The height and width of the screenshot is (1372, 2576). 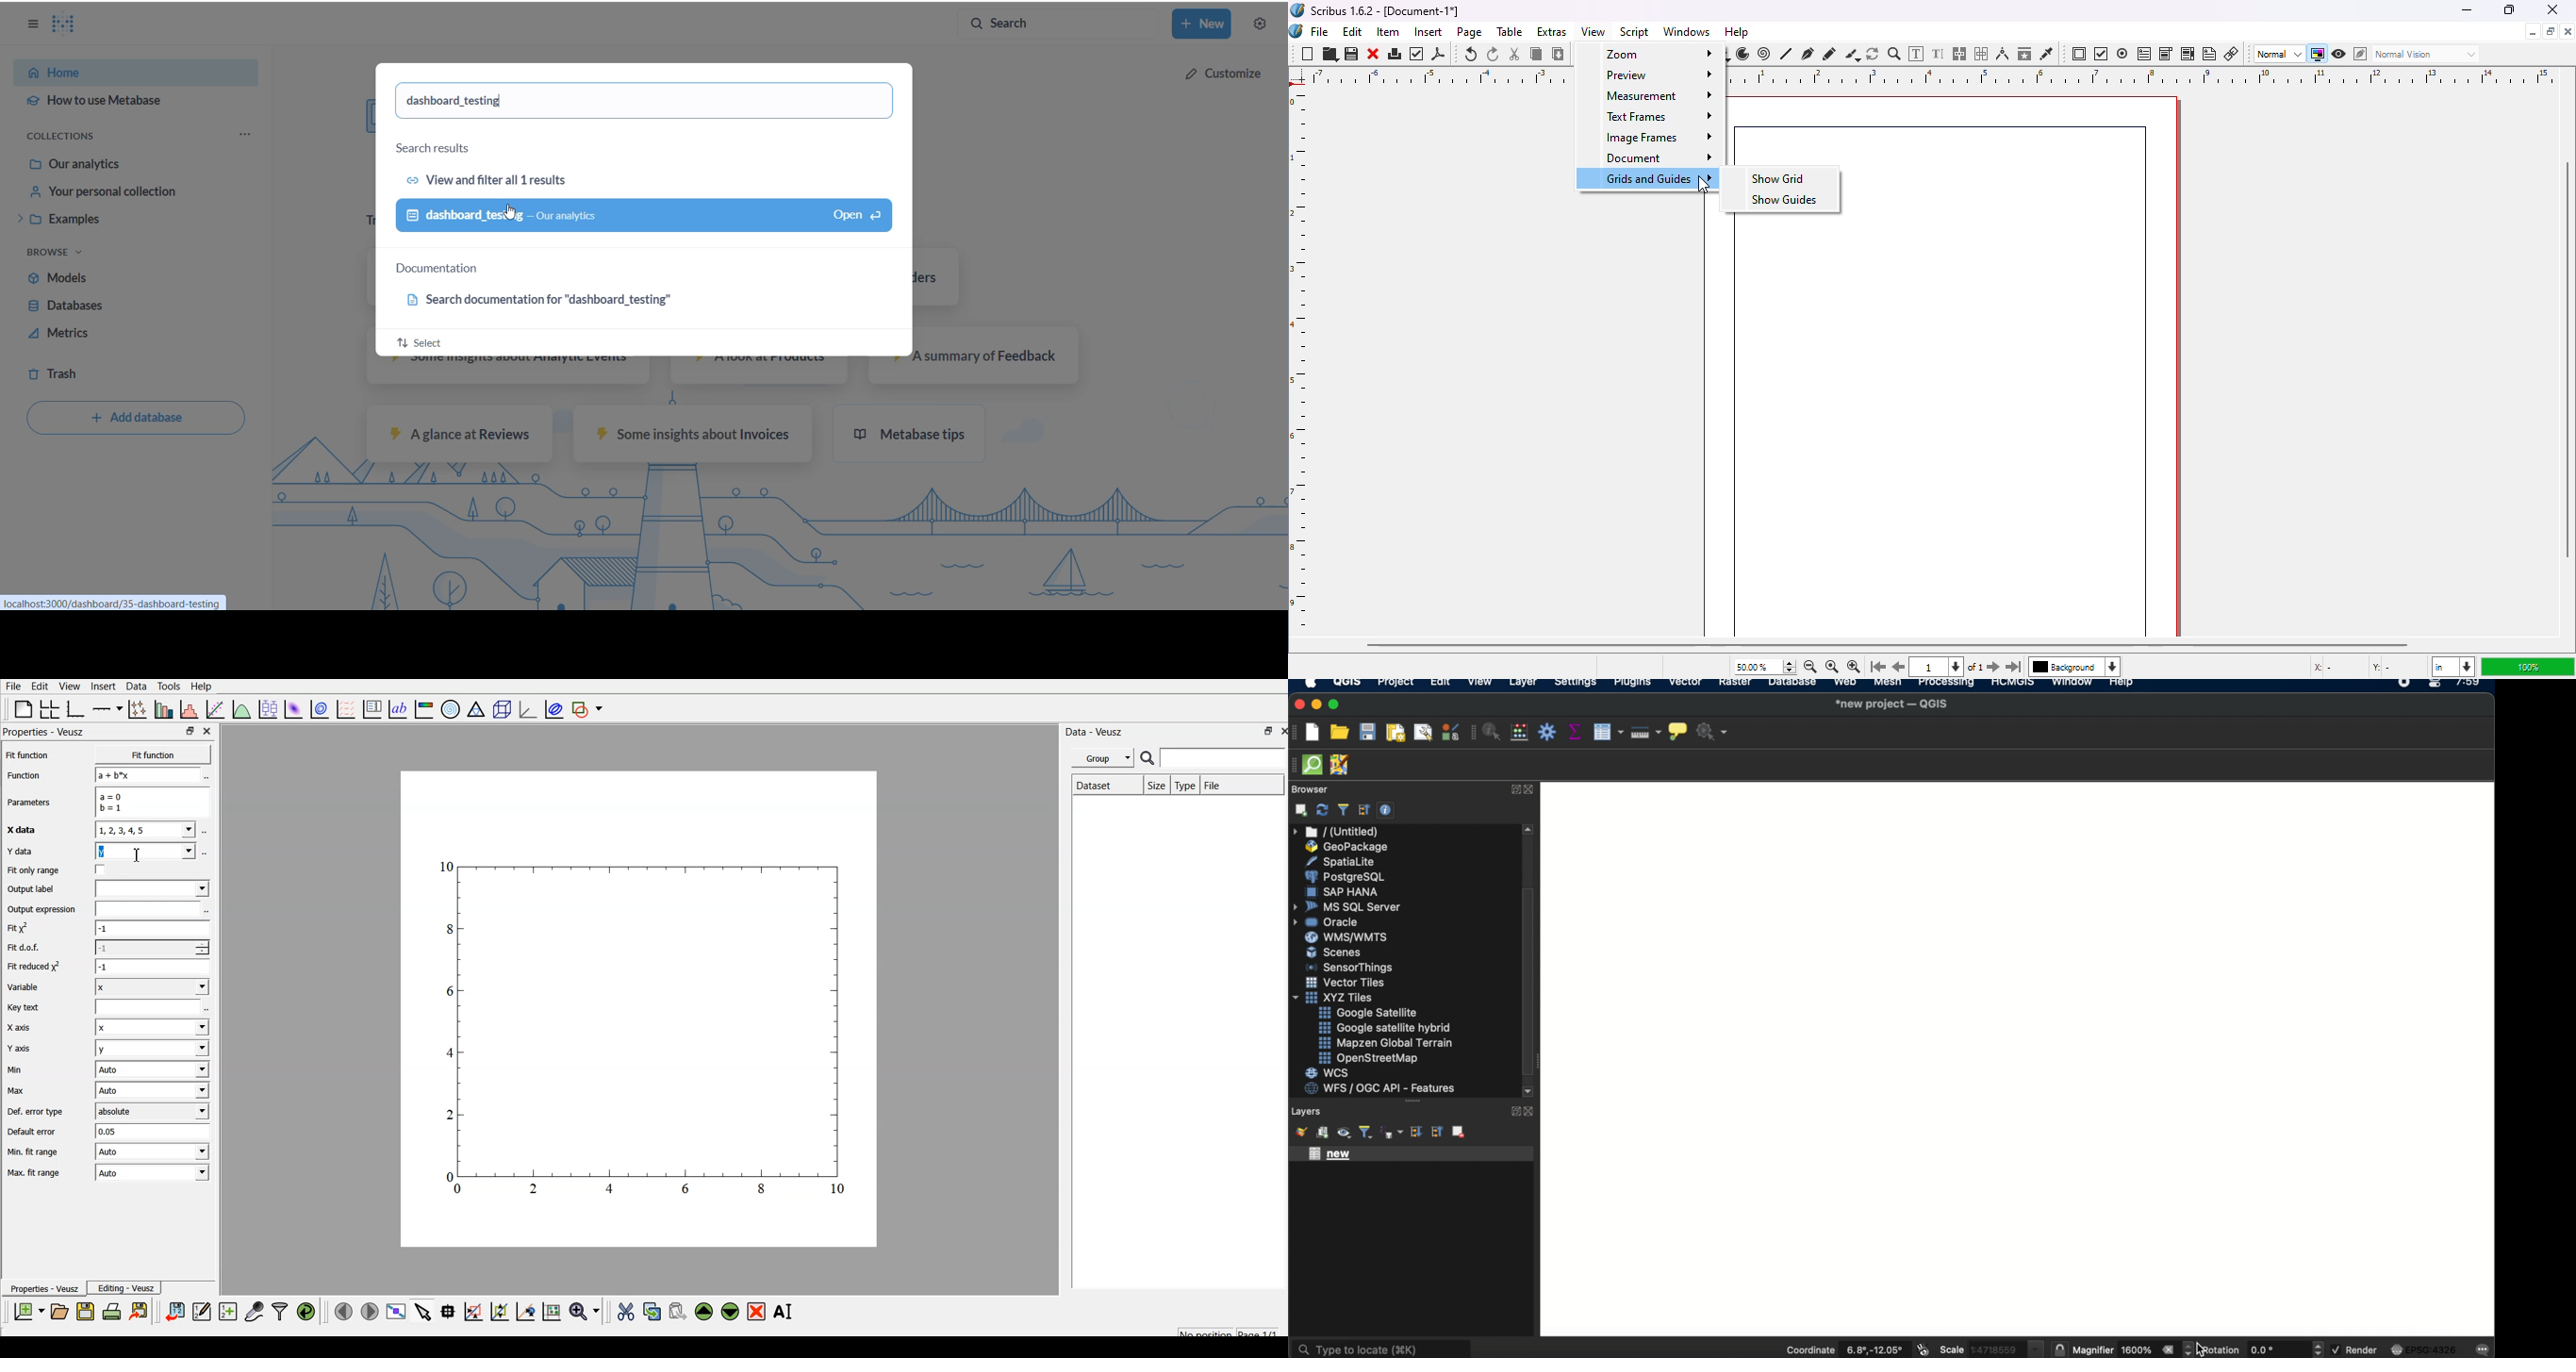 What do you see at coordinates (1853, 668) in the screenshot?
I see `zoom in by the stepping value in tools preferences` at bounding box center [1853, 668].